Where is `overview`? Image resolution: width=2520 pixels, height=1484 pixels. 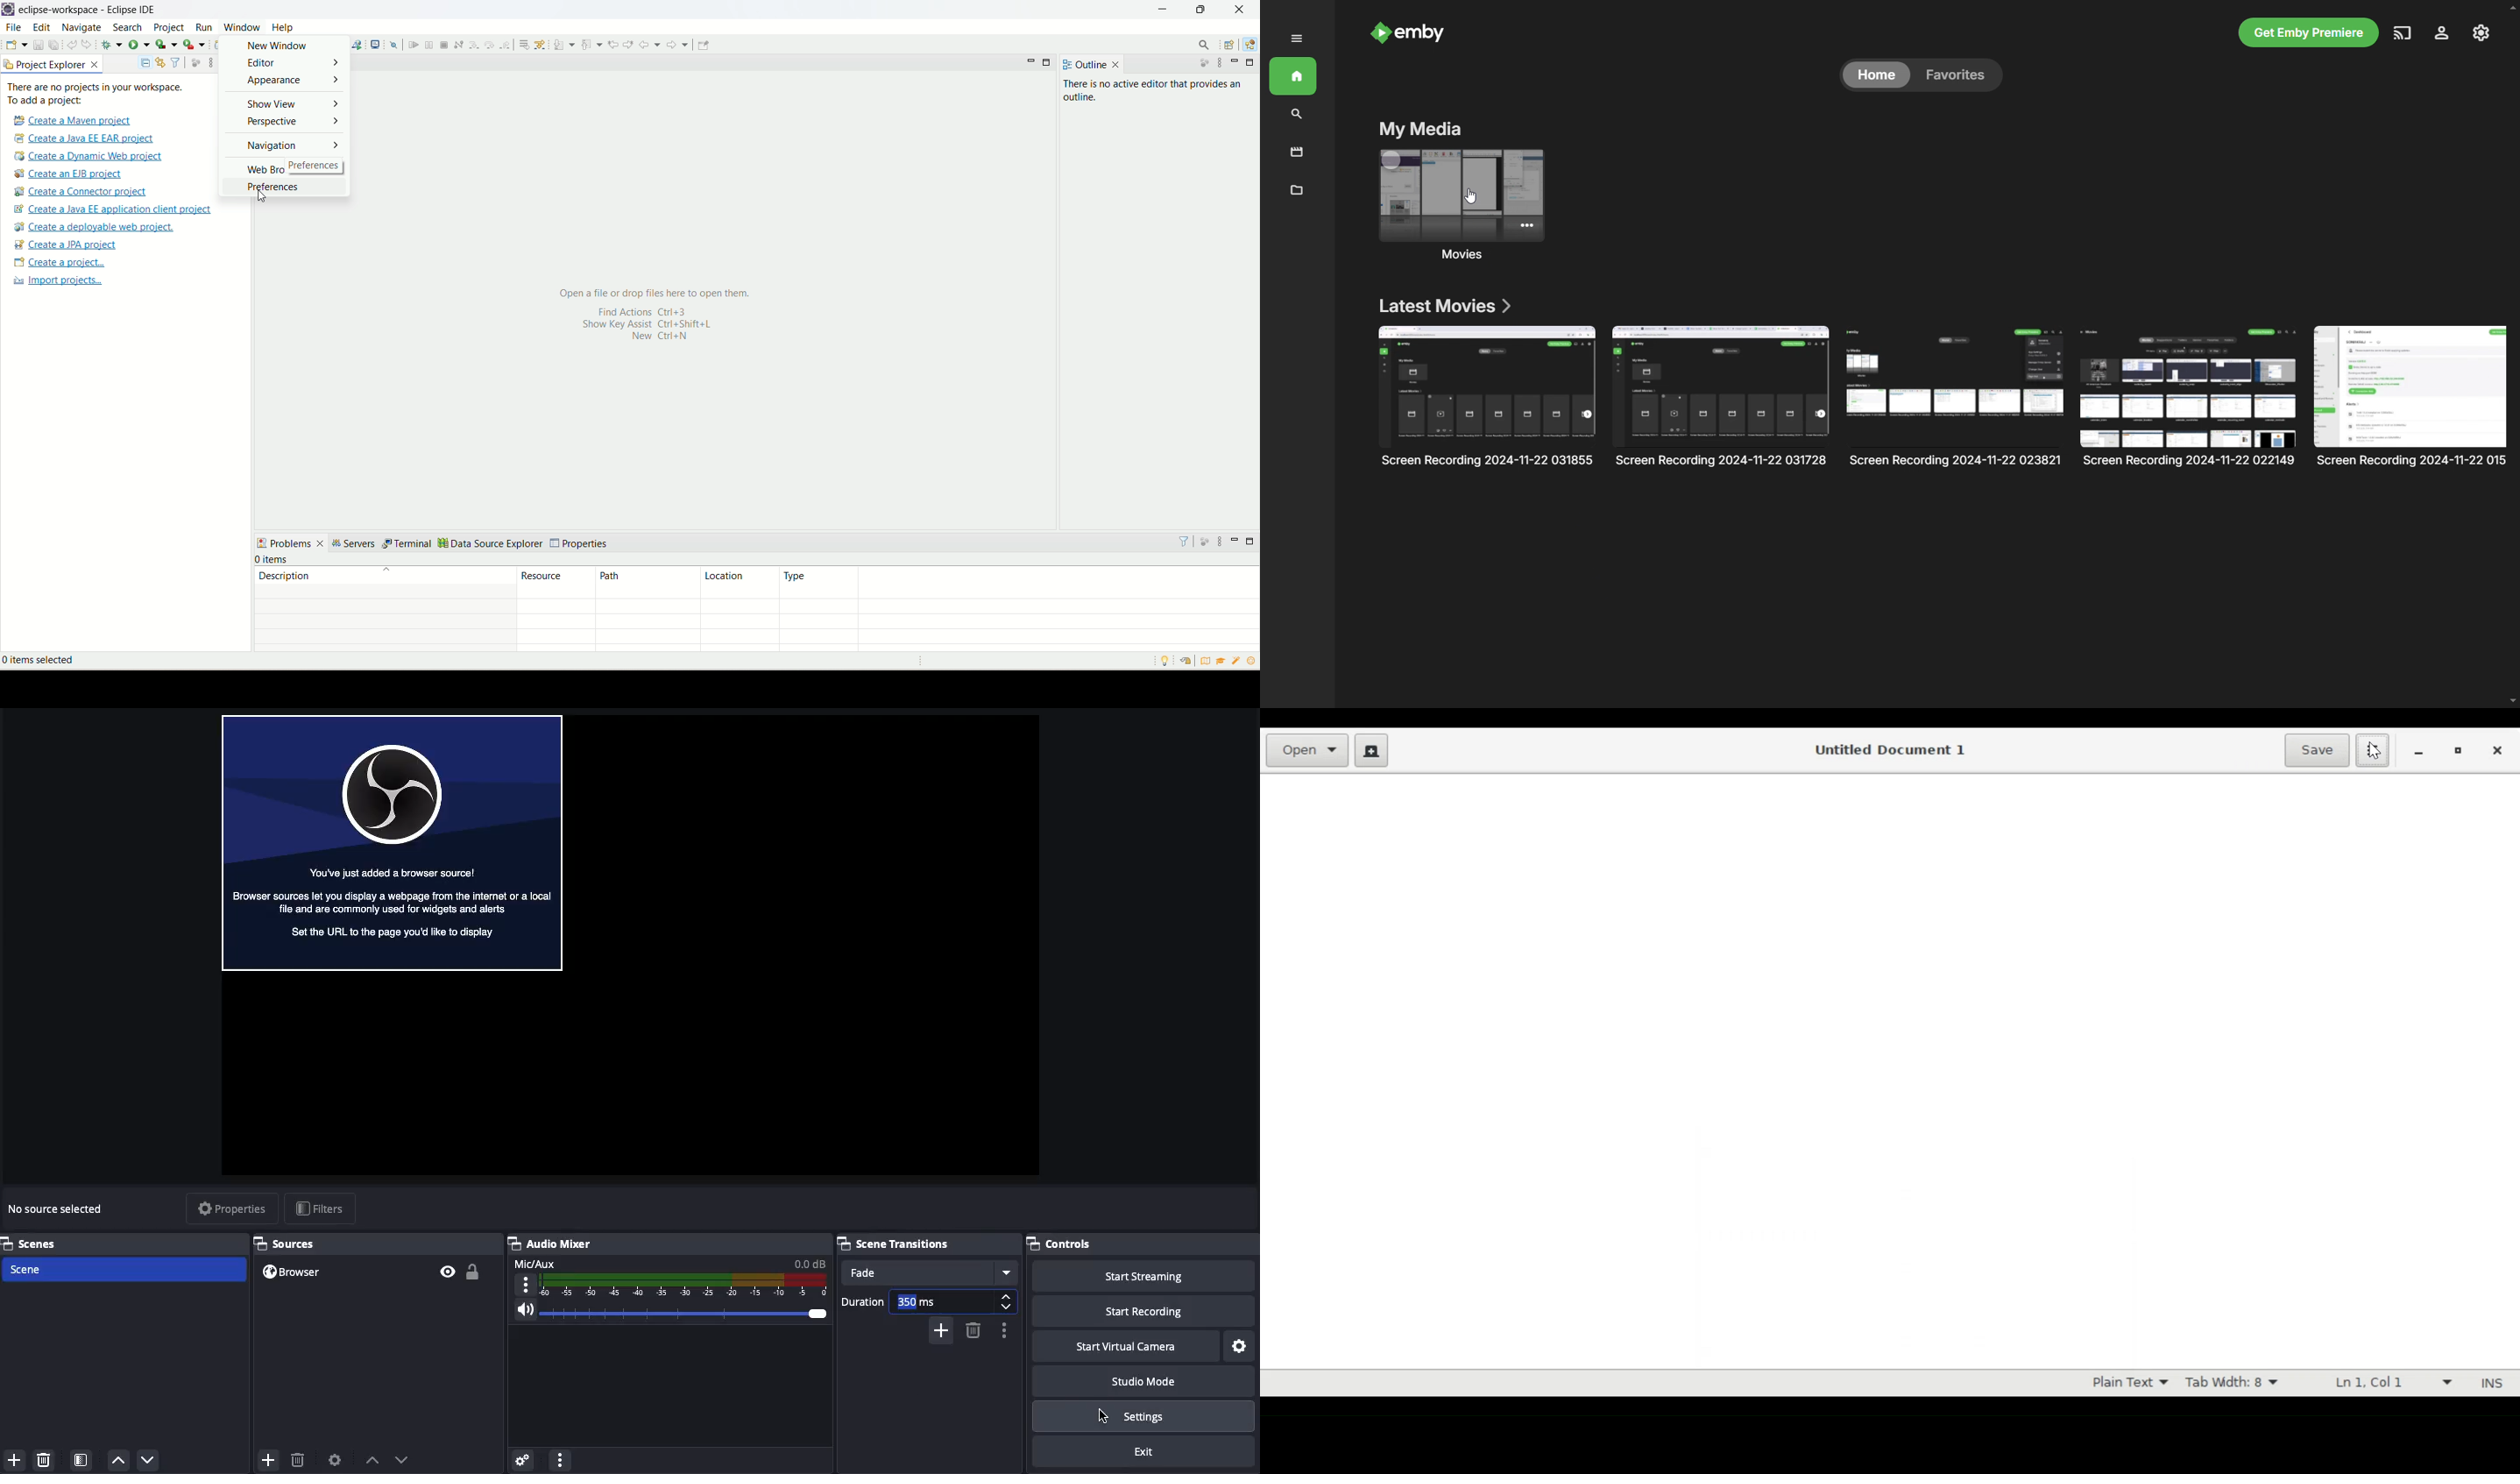
overview is located at coordinates (1204, 660).